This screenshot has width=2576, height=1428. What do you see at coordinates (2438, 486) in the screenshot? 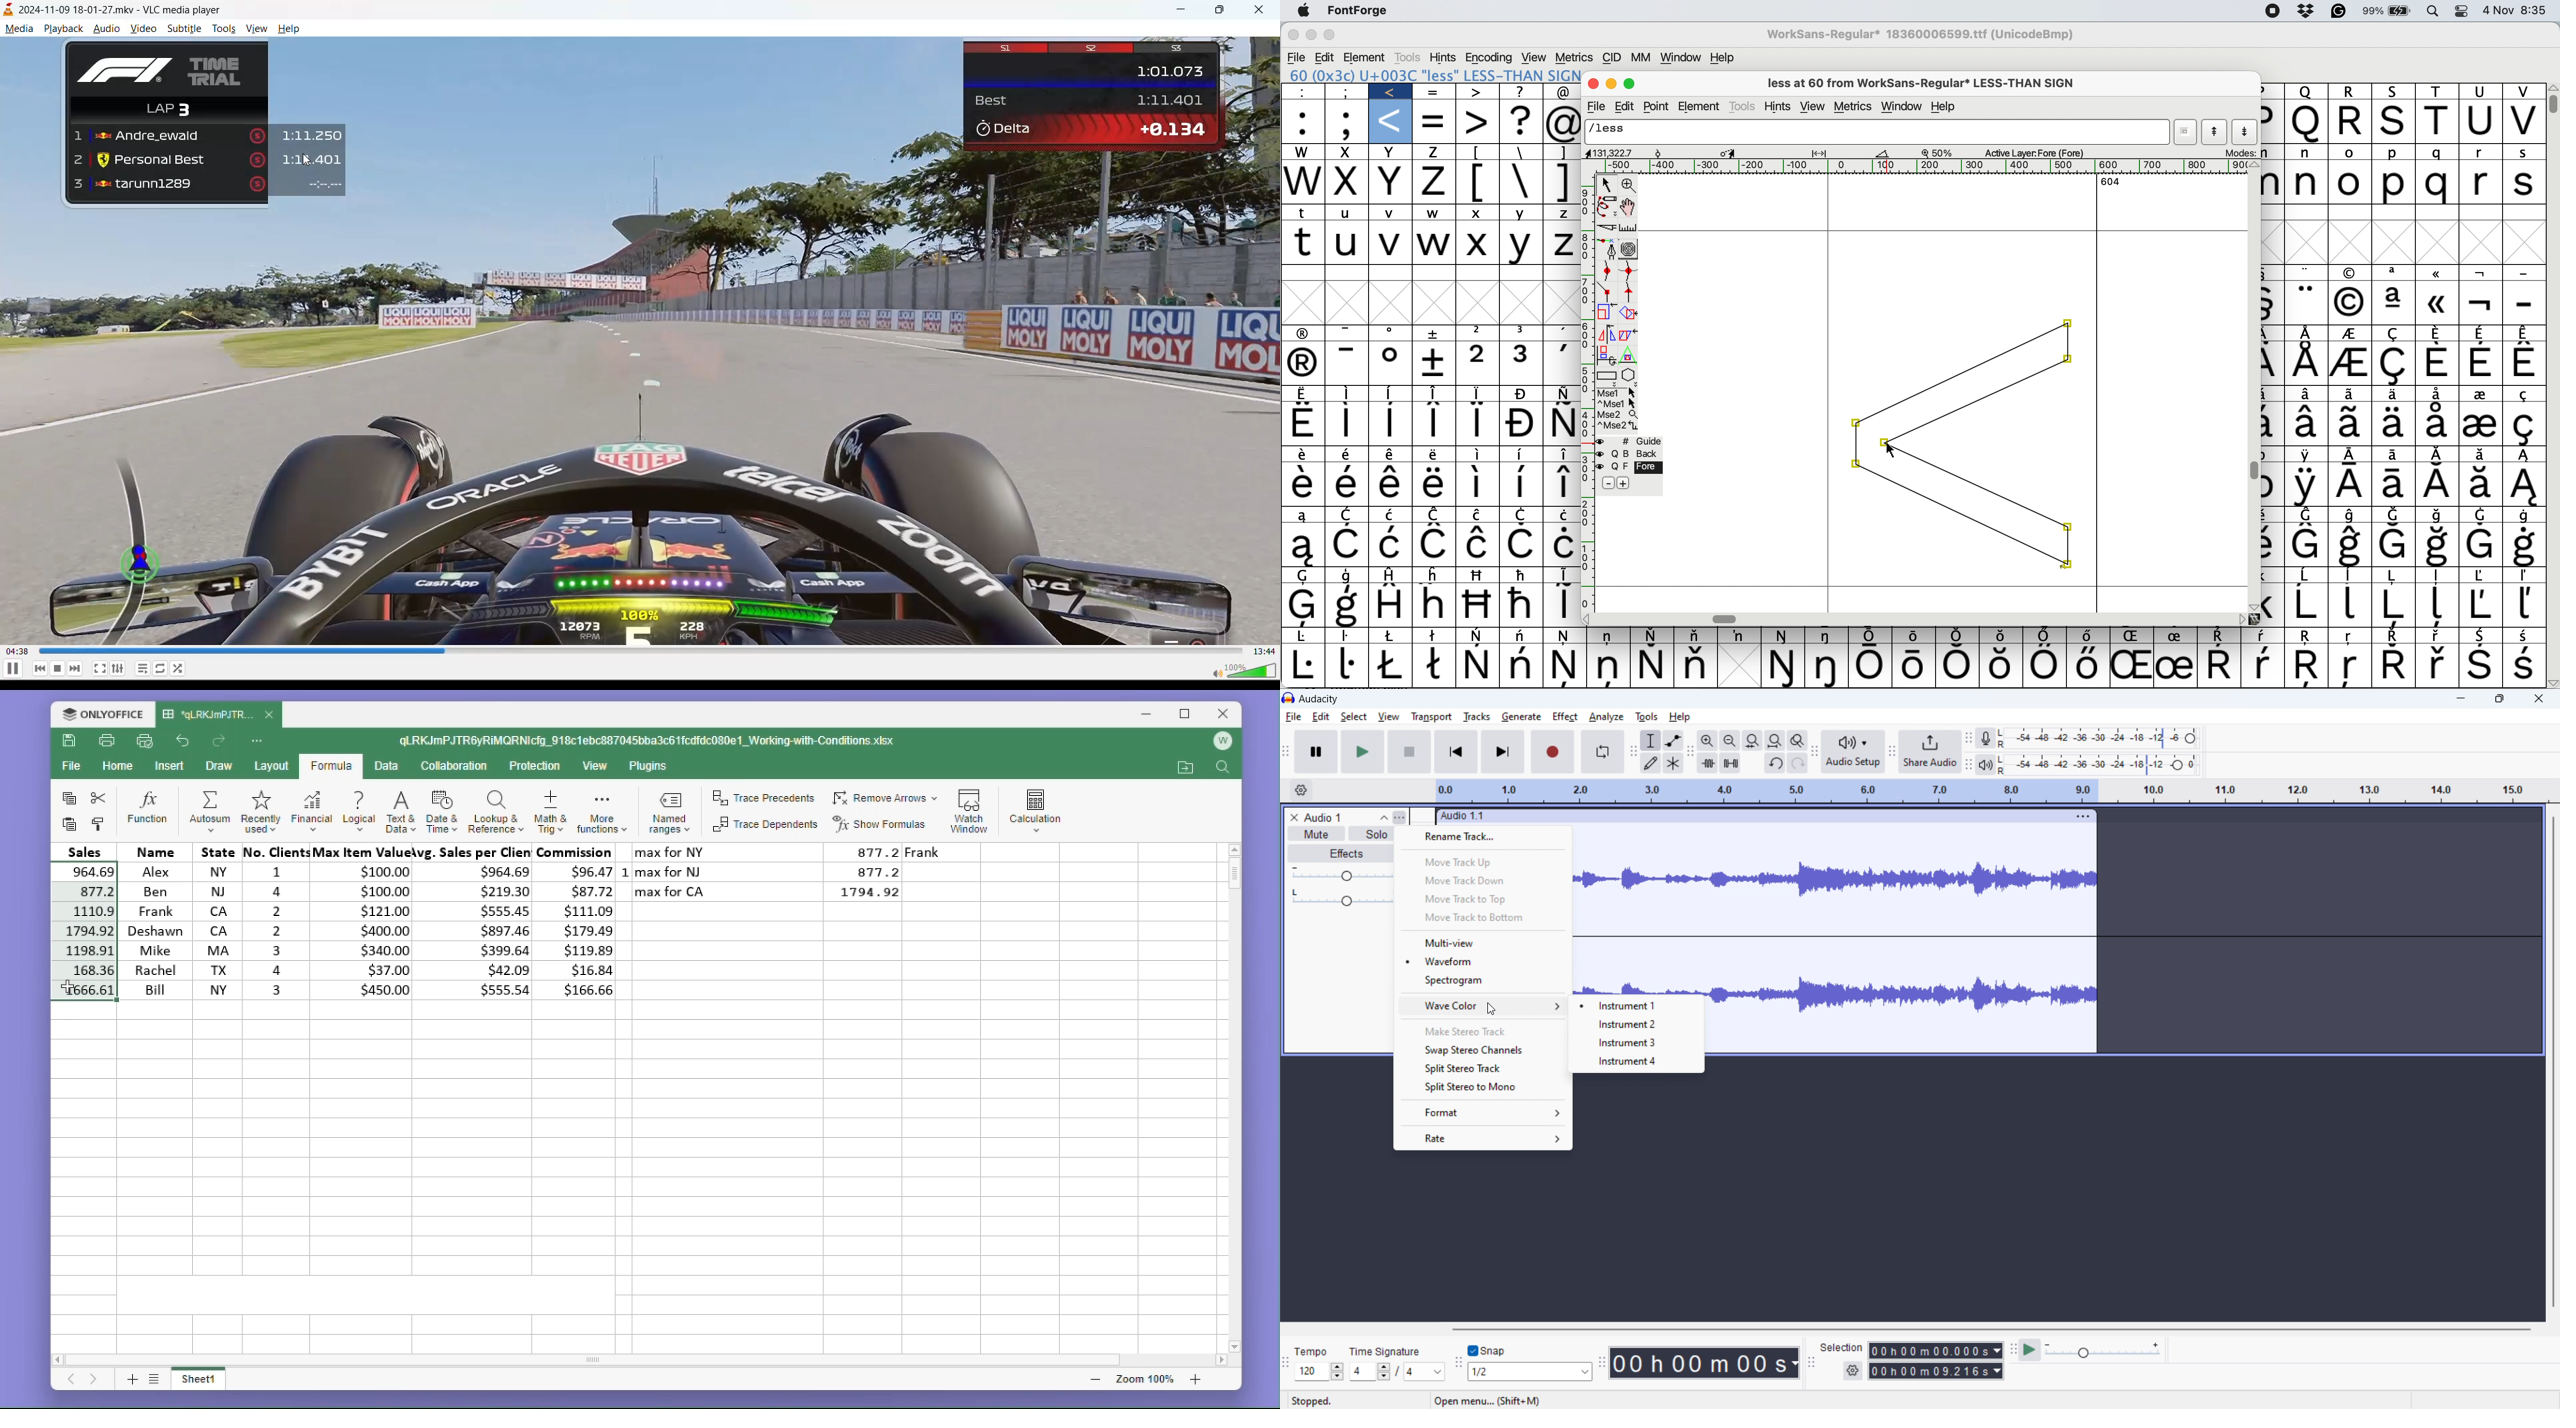
I see `Symbol` at bounding box center [2438, 486].